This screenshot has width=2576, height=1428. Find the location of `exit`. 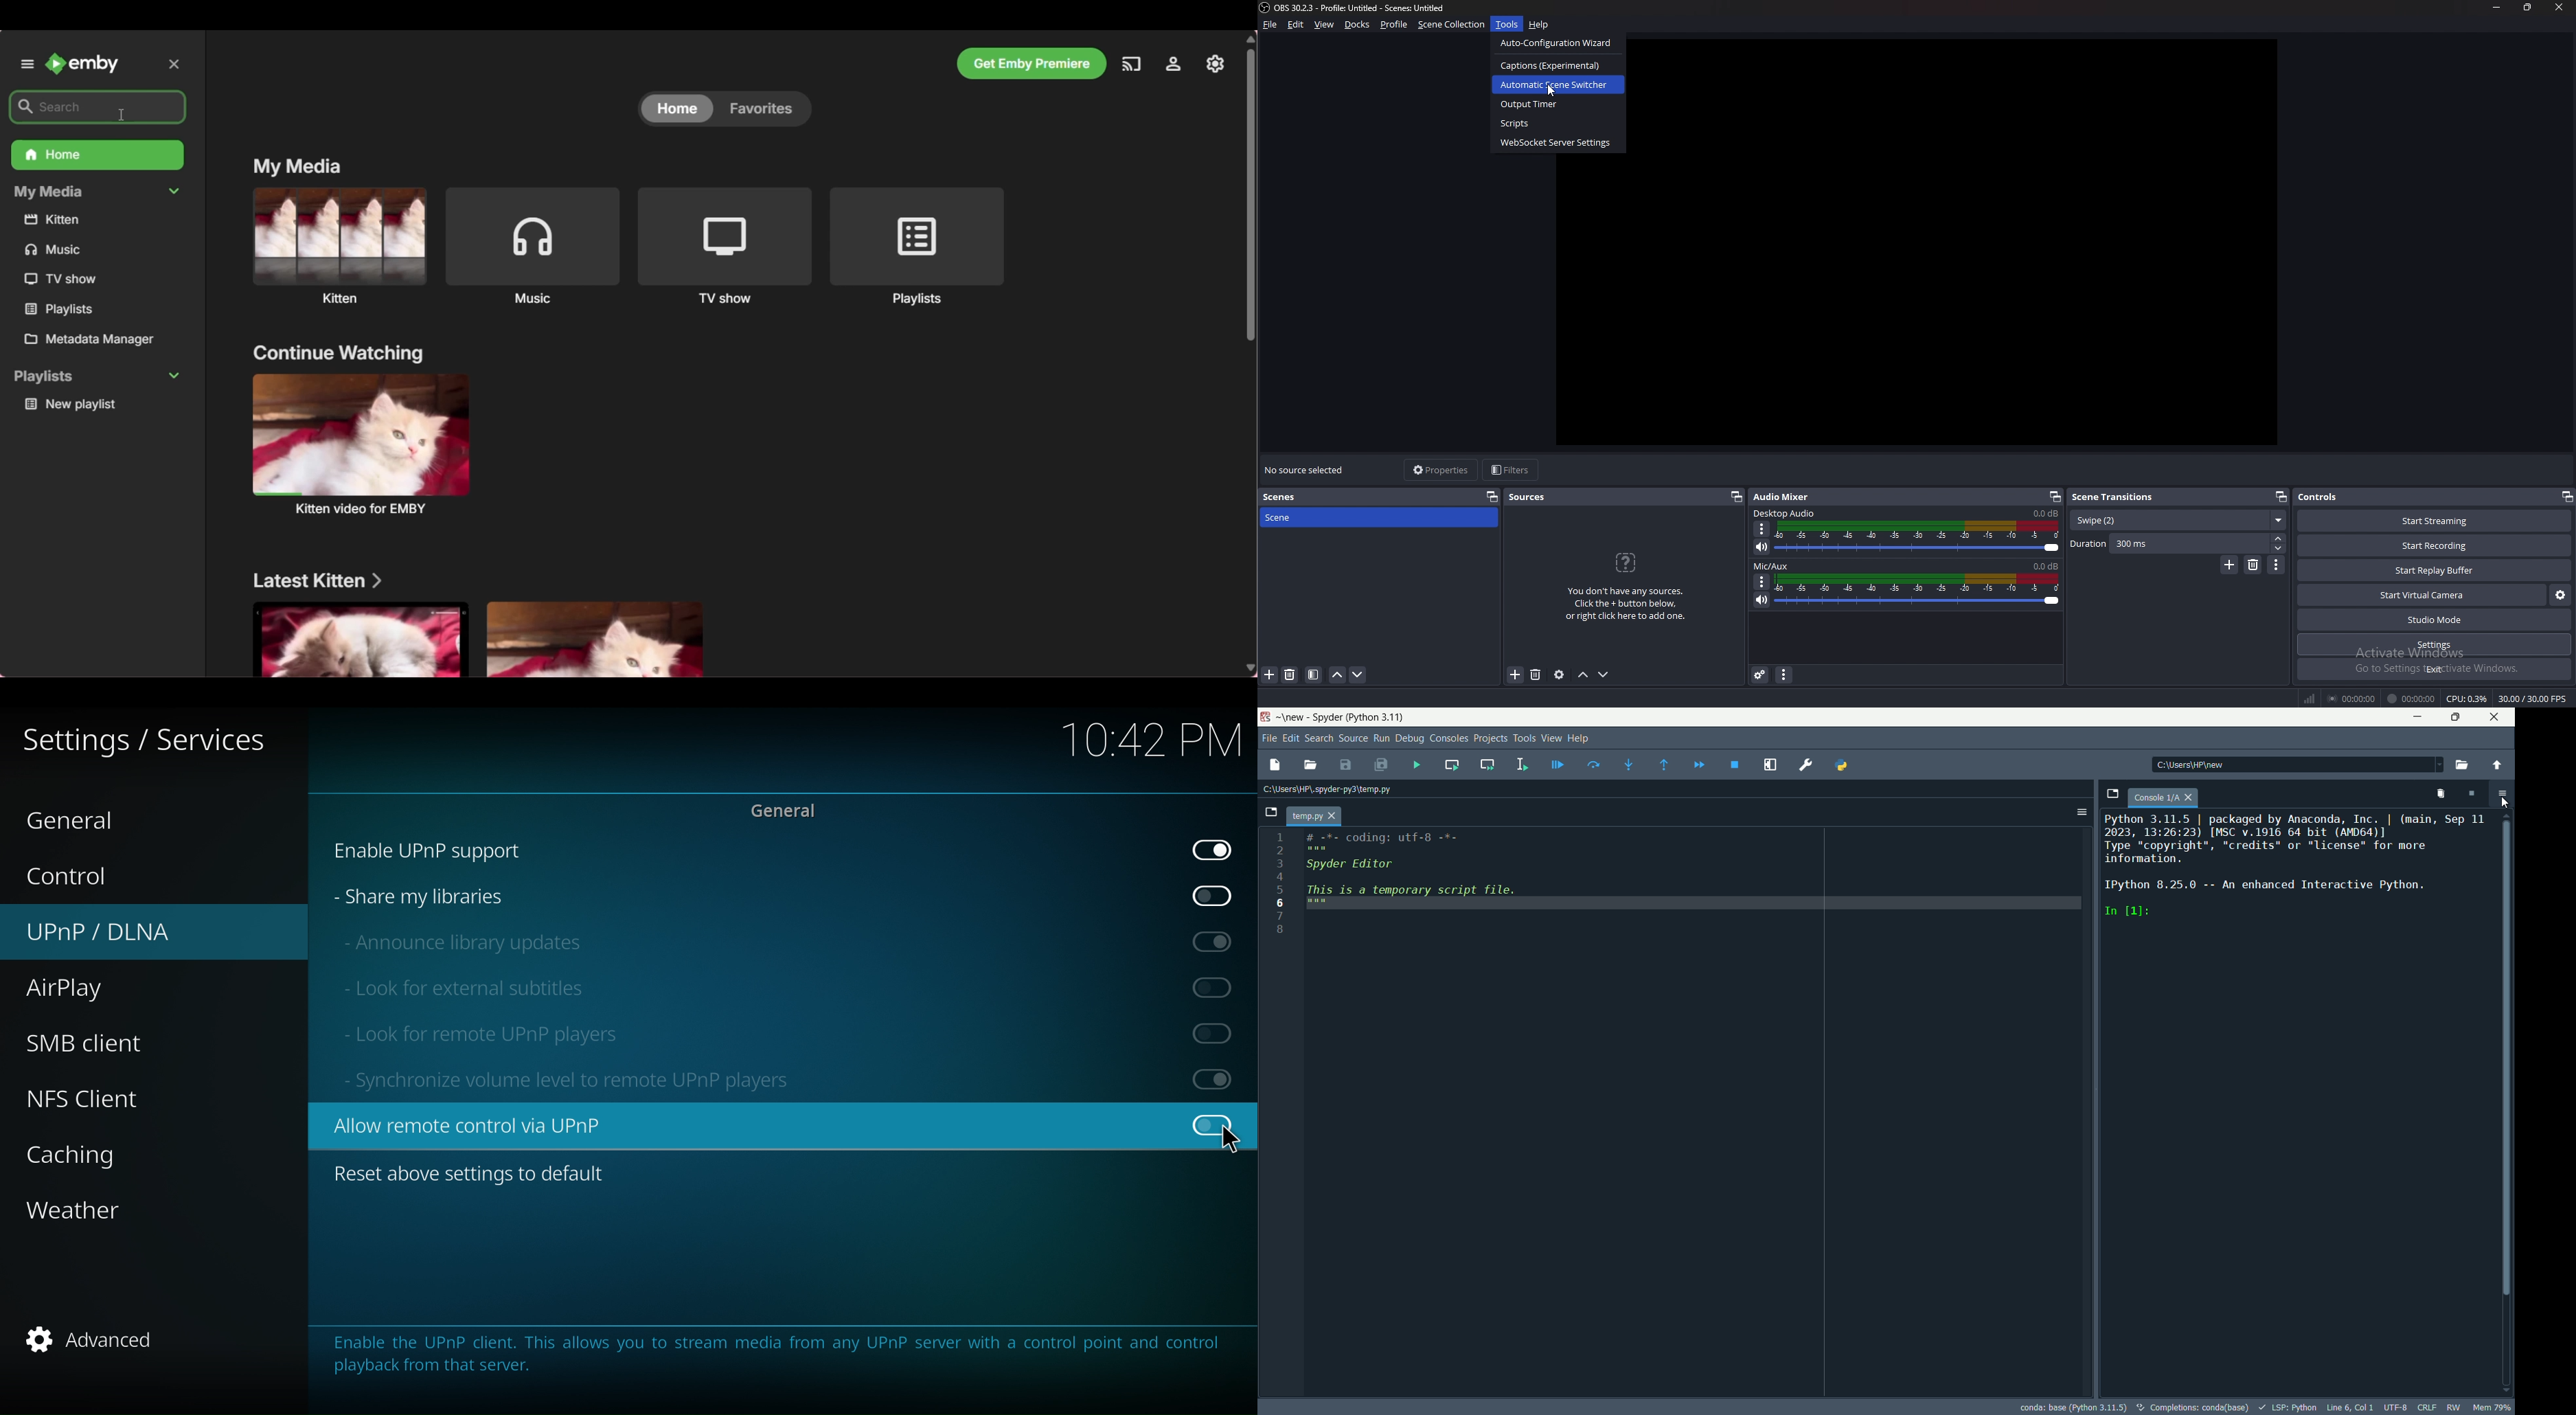

exit is located at coordinates (2435, 669).